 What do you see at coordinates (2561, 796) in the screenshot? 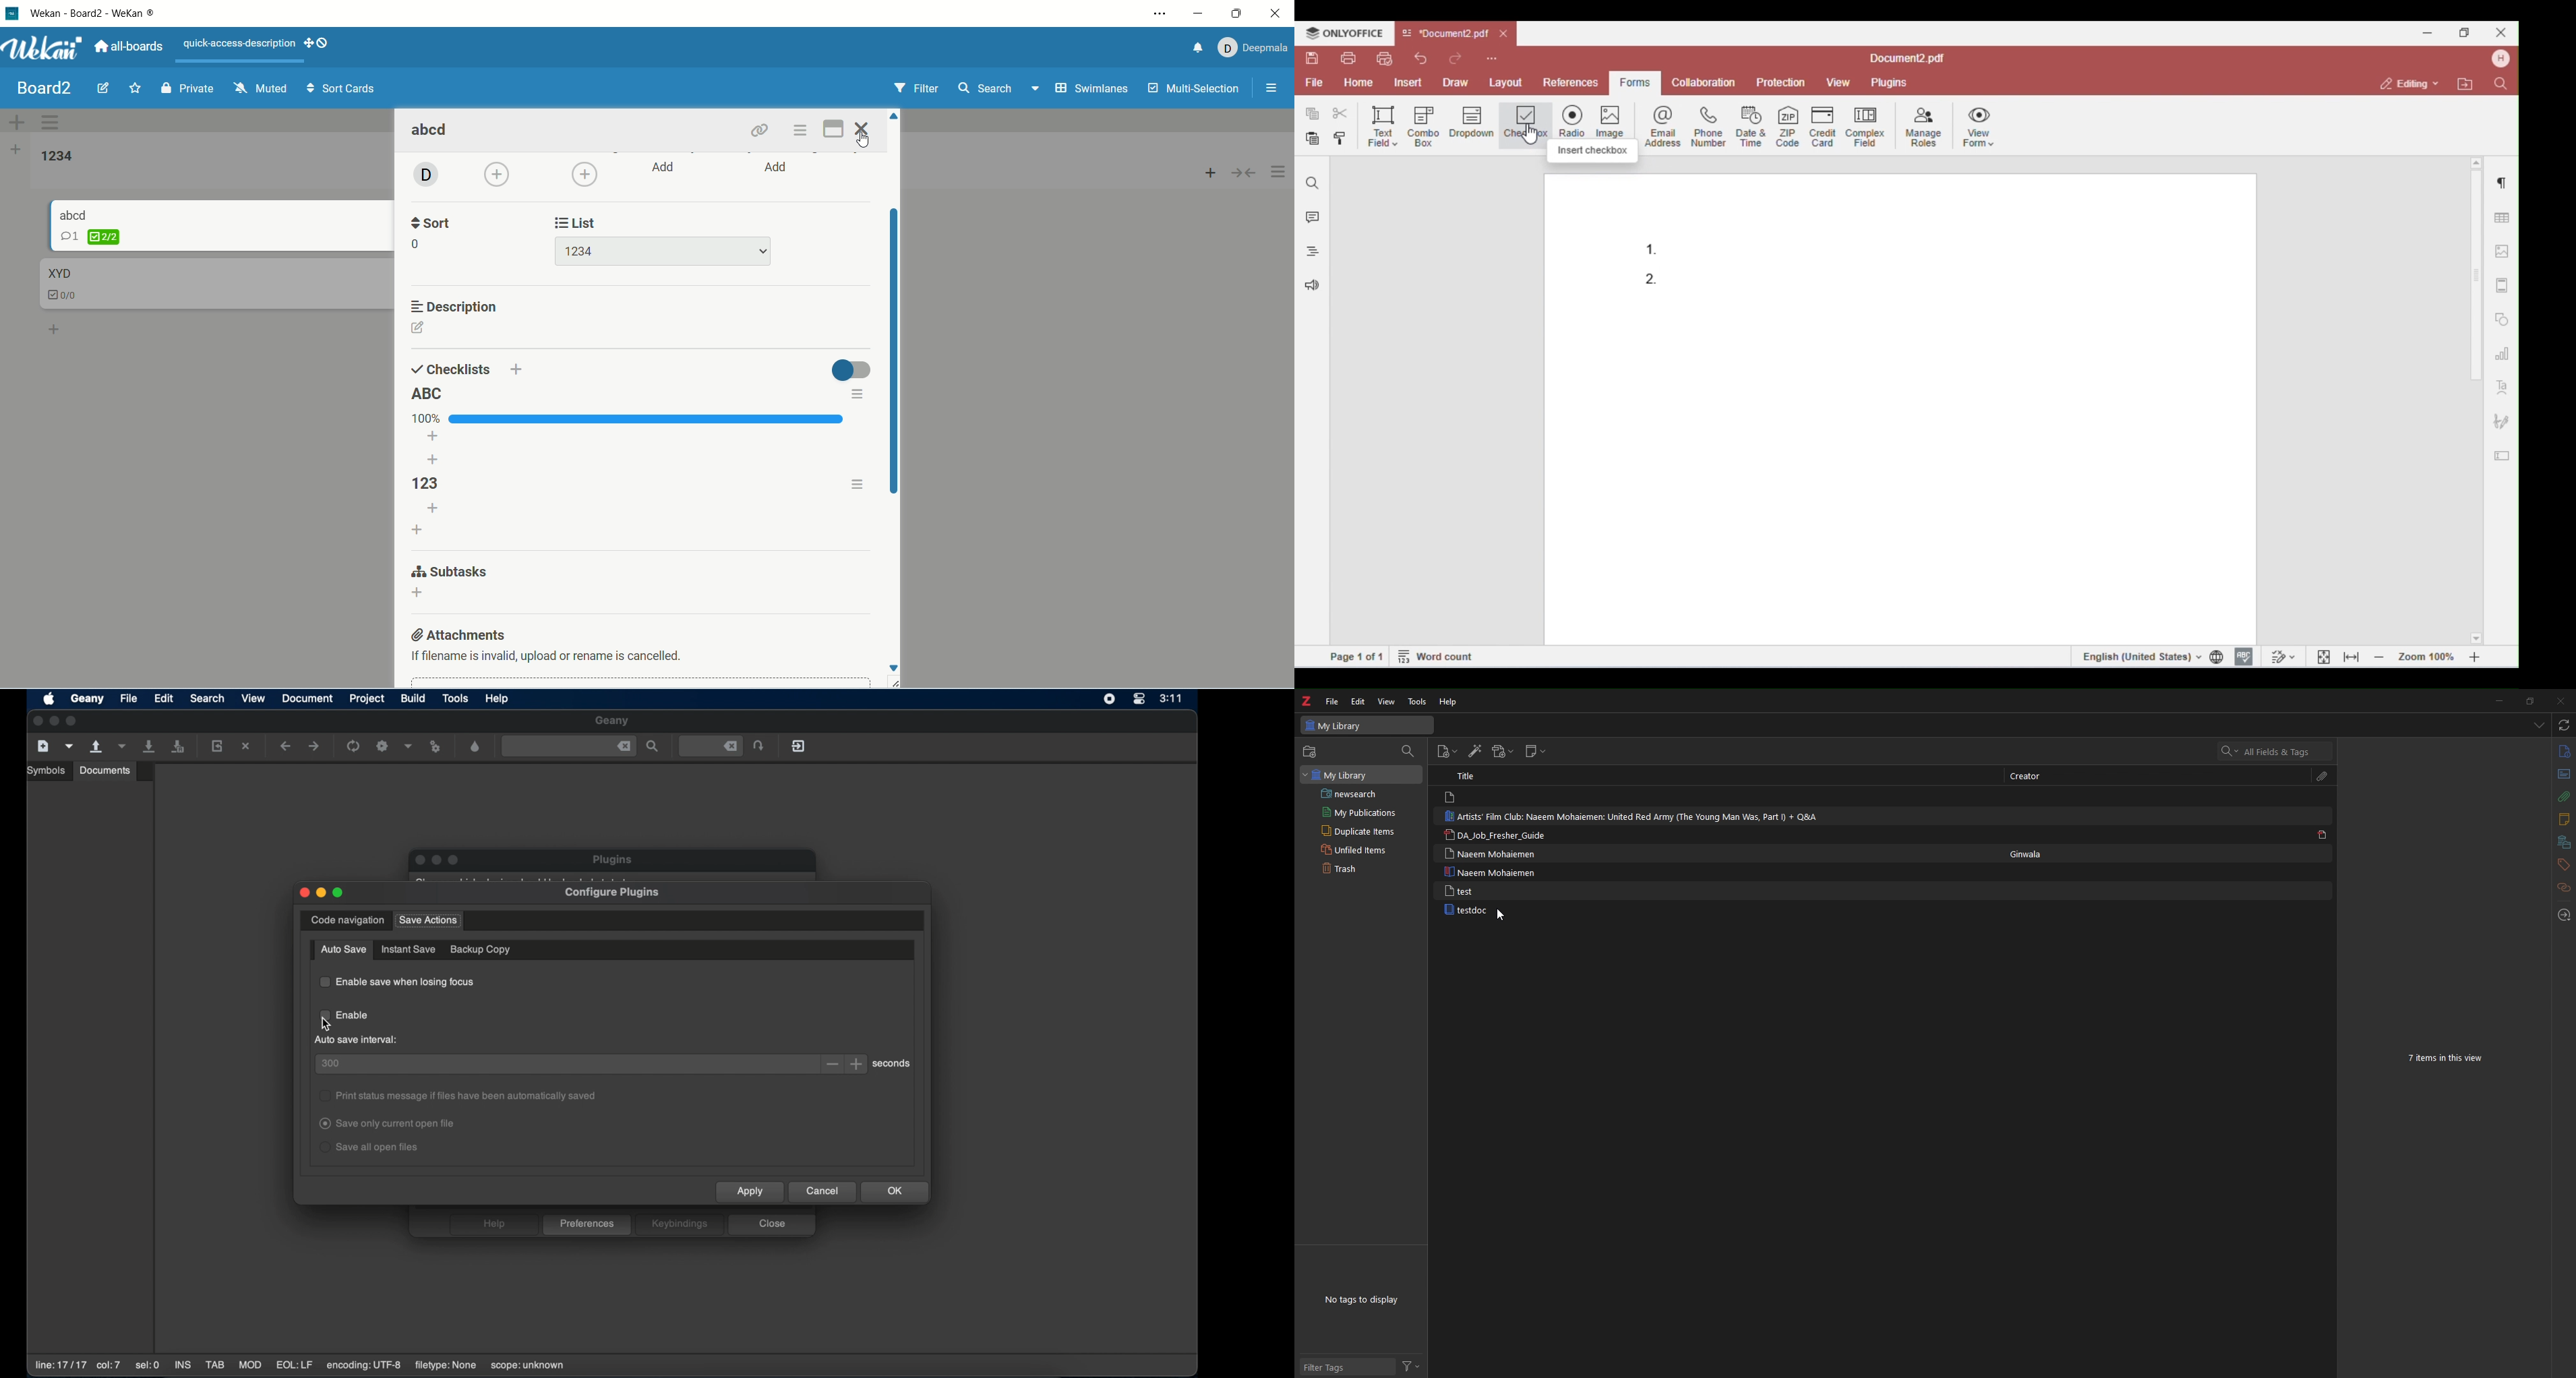
I see `attachments` at bounding box center [2561, 796].